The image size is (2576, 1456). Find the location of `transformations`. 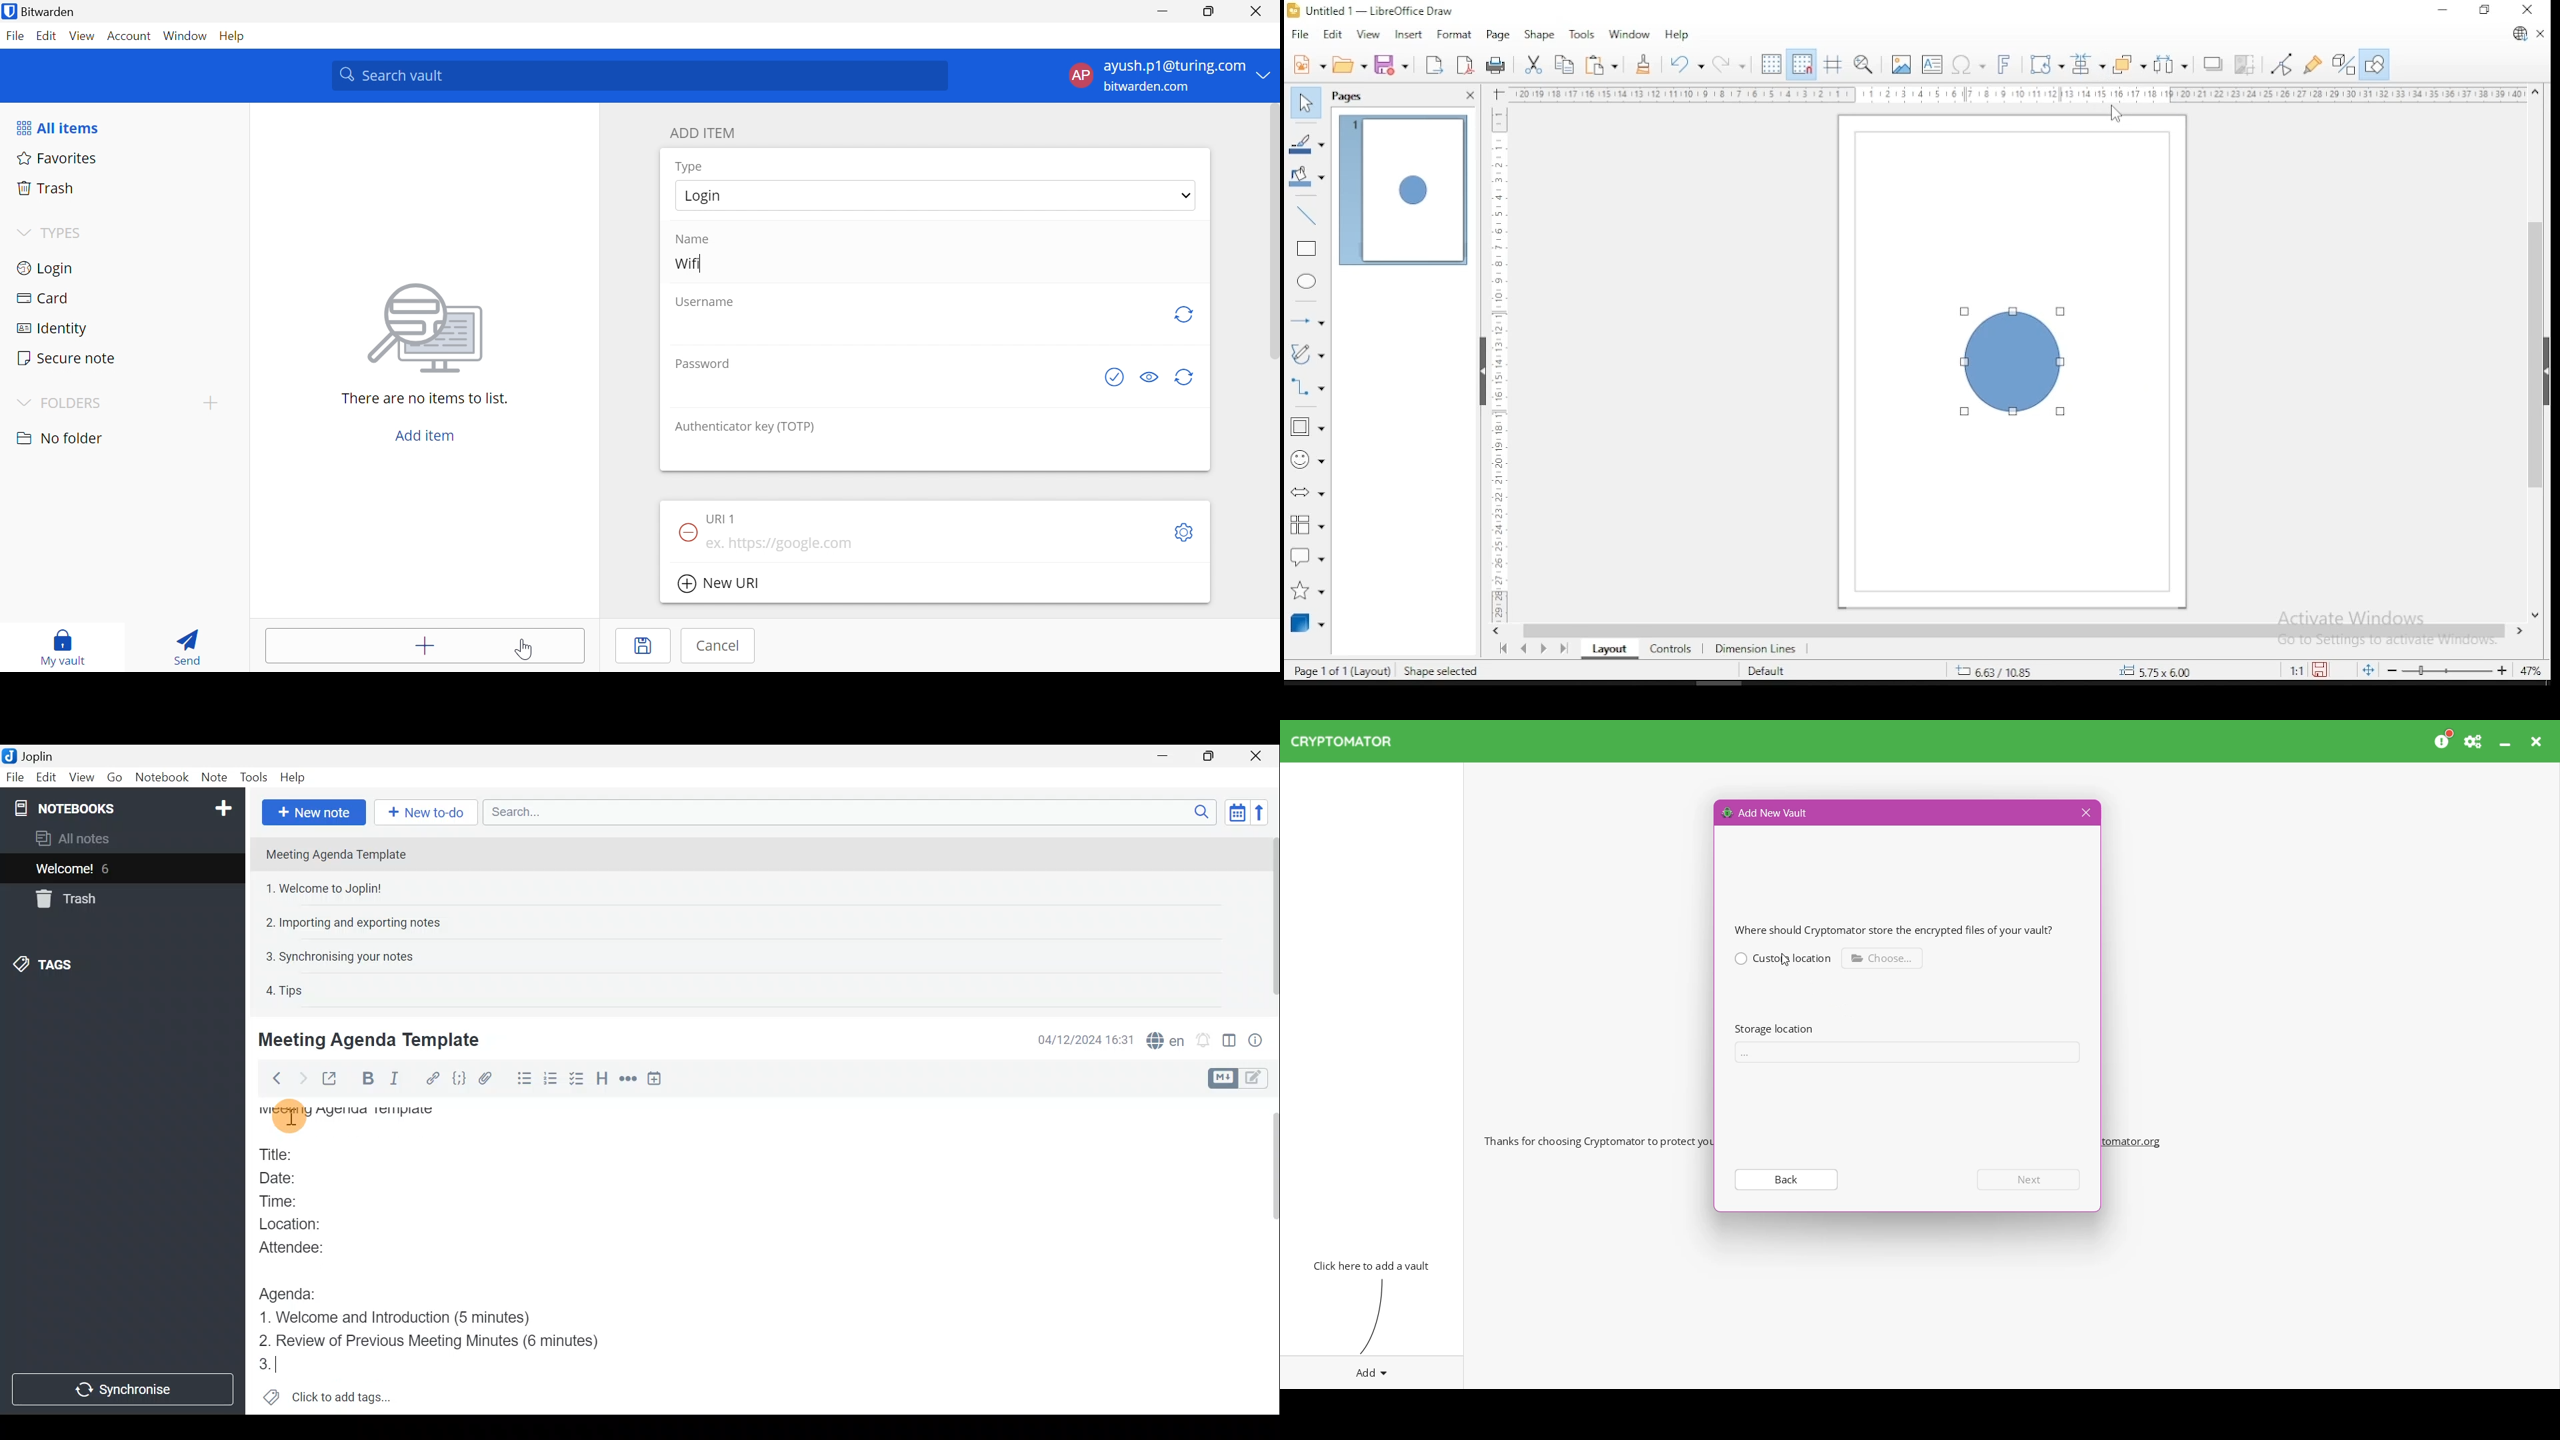

transformations is located at coordinates (2044, 62).